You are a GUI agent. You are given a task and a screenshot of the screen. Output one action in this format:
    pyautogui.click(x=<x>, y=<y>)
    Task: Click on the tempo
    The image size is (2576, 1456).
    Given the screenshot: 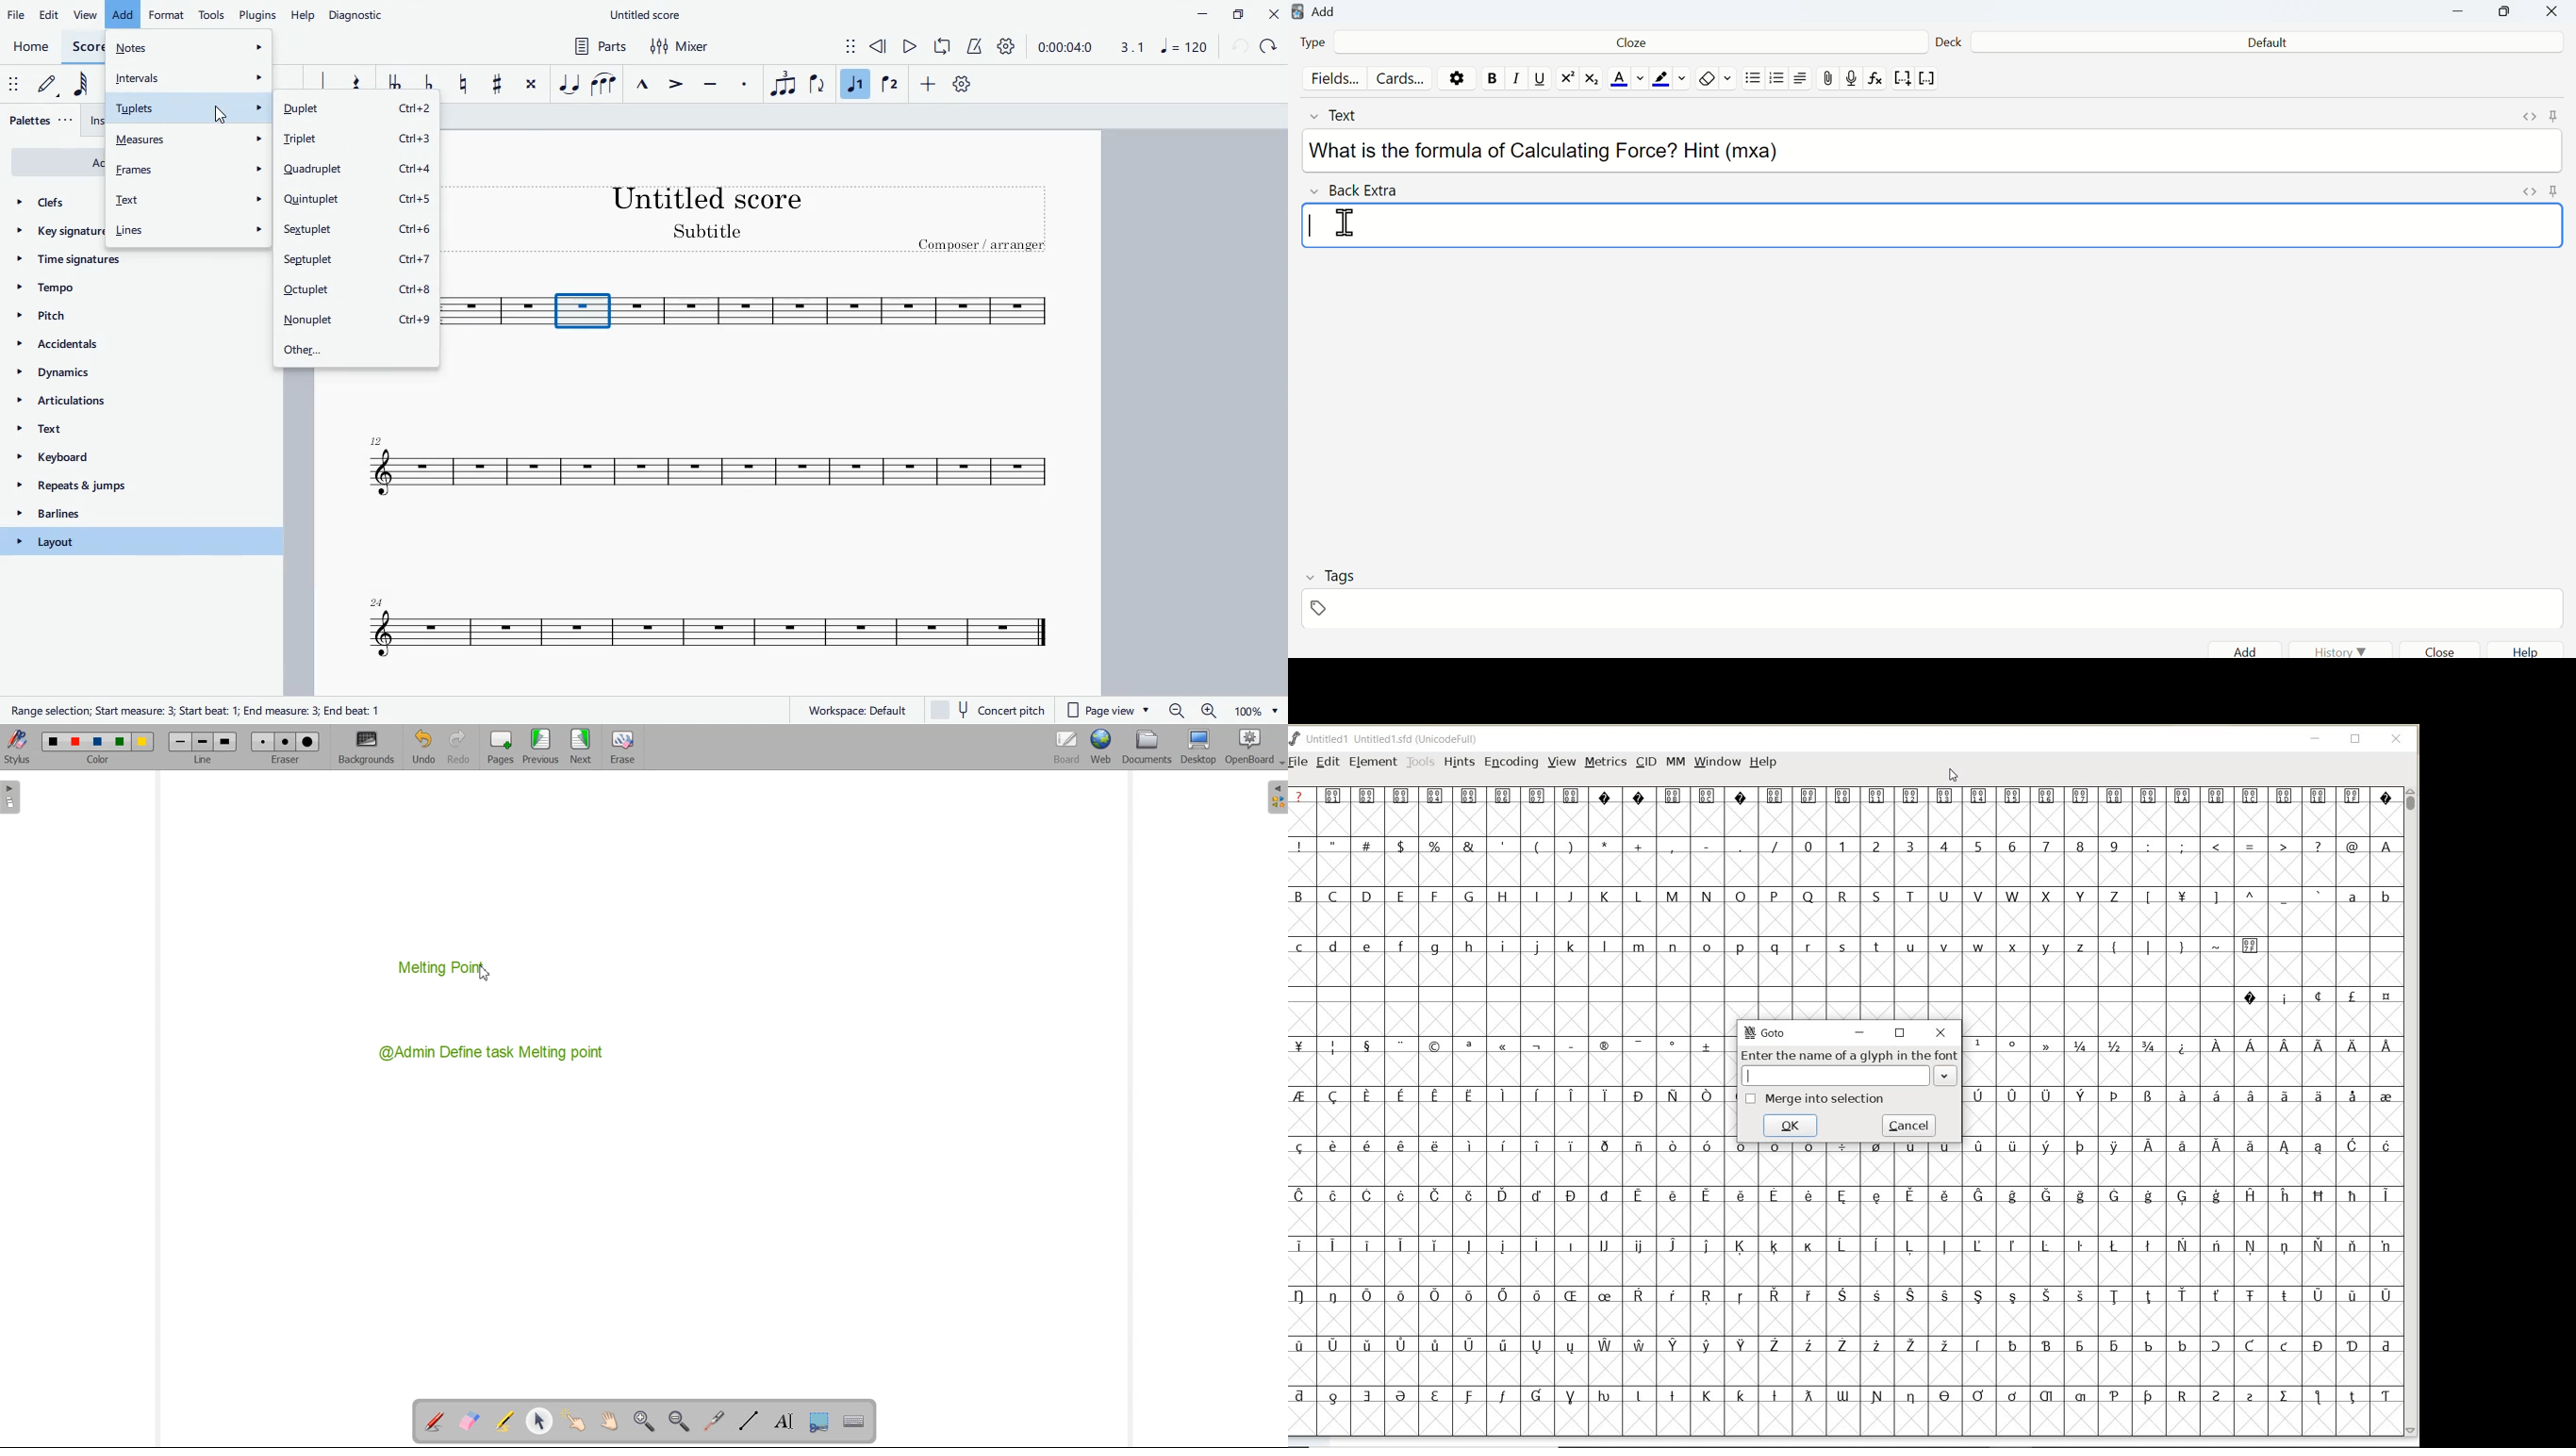 What is the action you would take?
    pyautogui.click(x=110, y=289)
    